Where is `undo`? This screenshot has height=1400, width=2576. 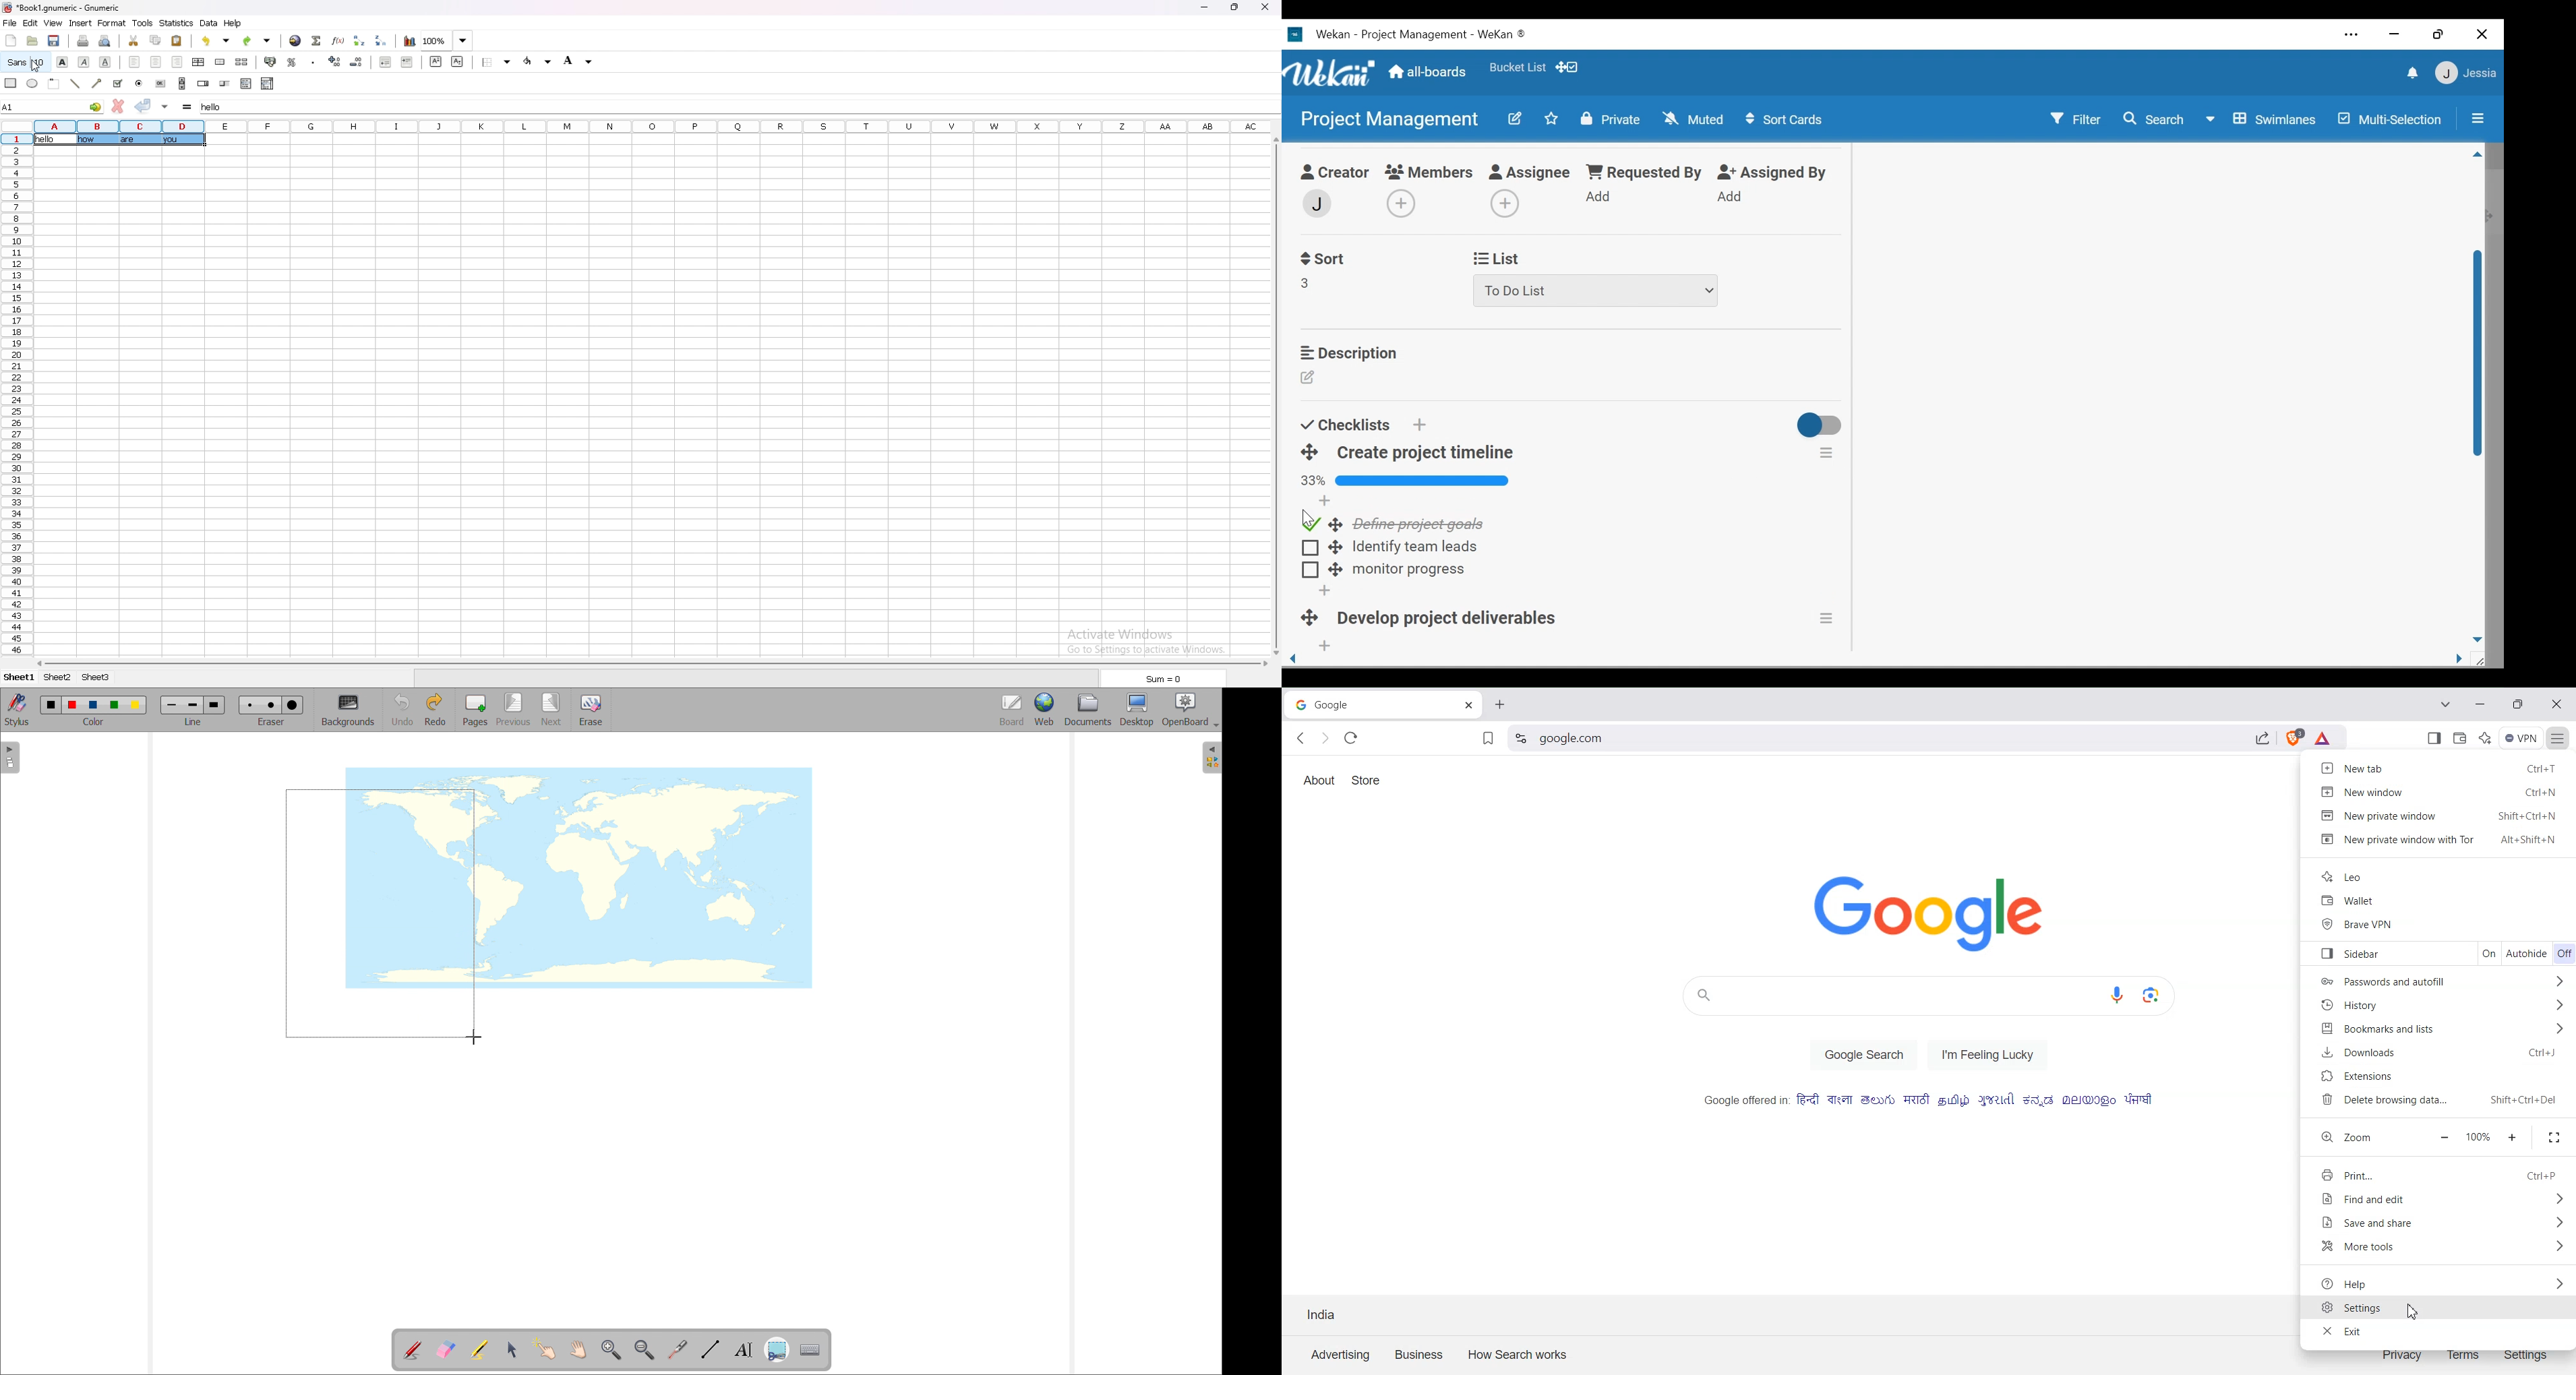
undo is located at coordinates (218, 41).